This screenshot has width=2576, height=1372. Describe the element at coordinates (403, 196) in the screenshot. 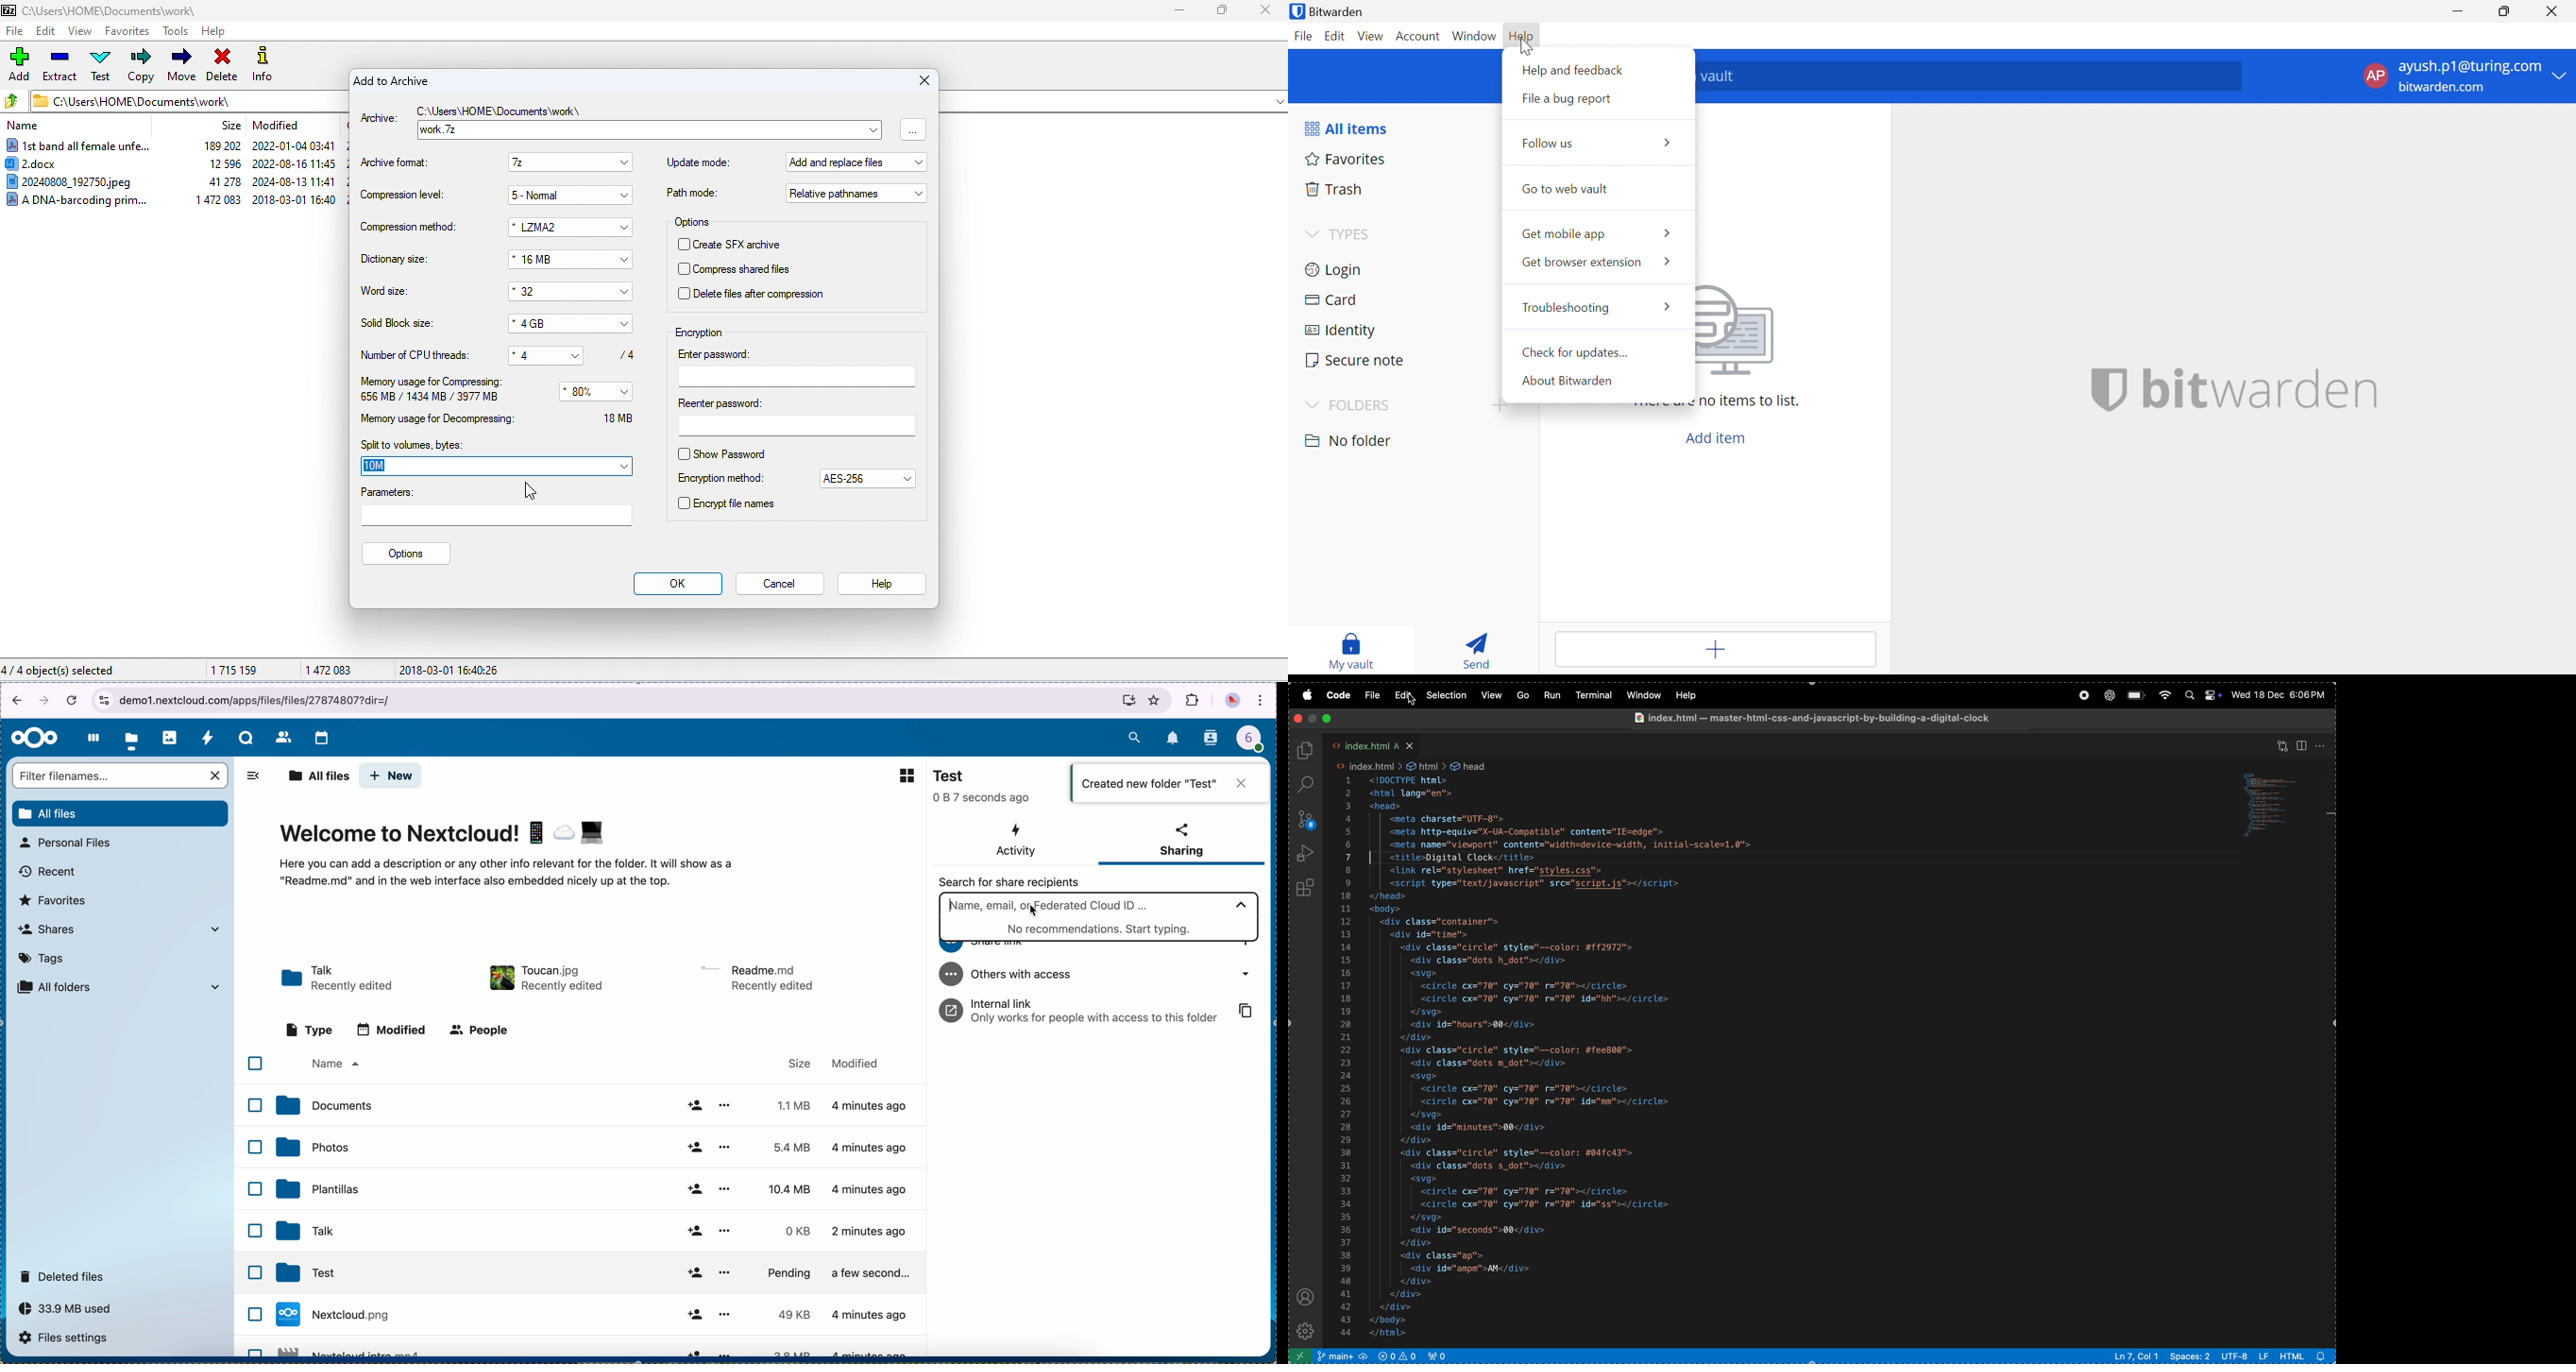

I see `compression level` at that location.